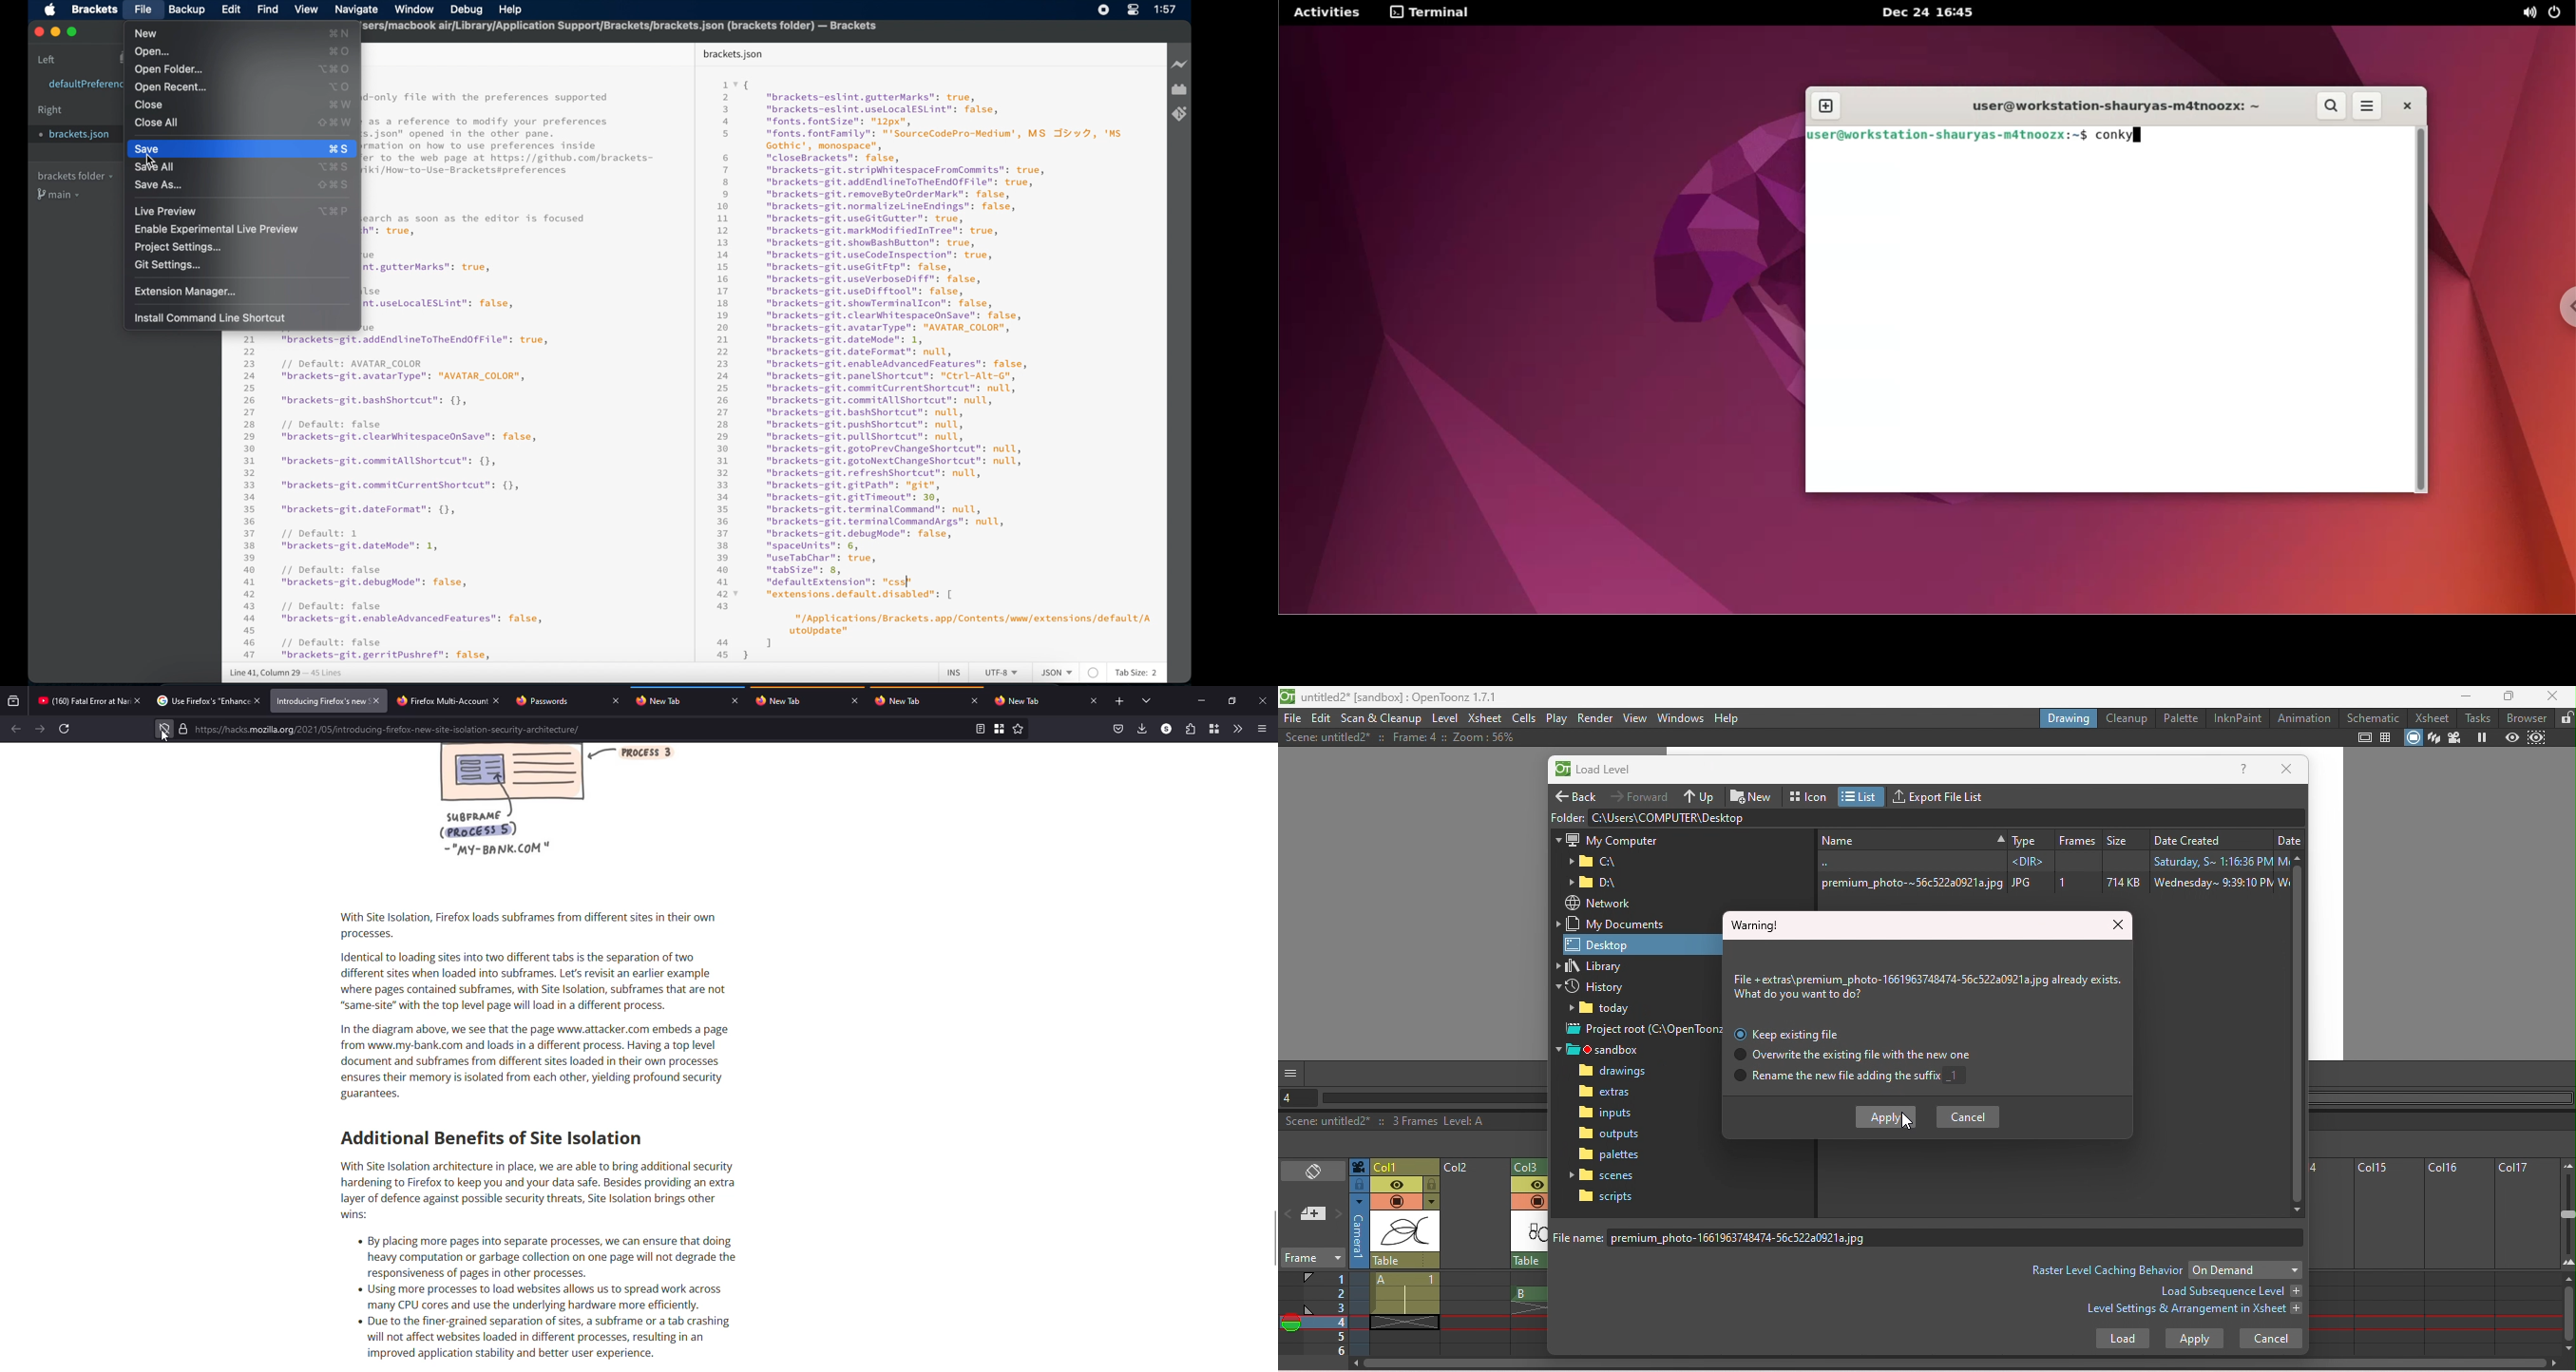 The height and width of the screenshot is (1372, 2576). I want to click on install command line shortcut, so click(210, 318).